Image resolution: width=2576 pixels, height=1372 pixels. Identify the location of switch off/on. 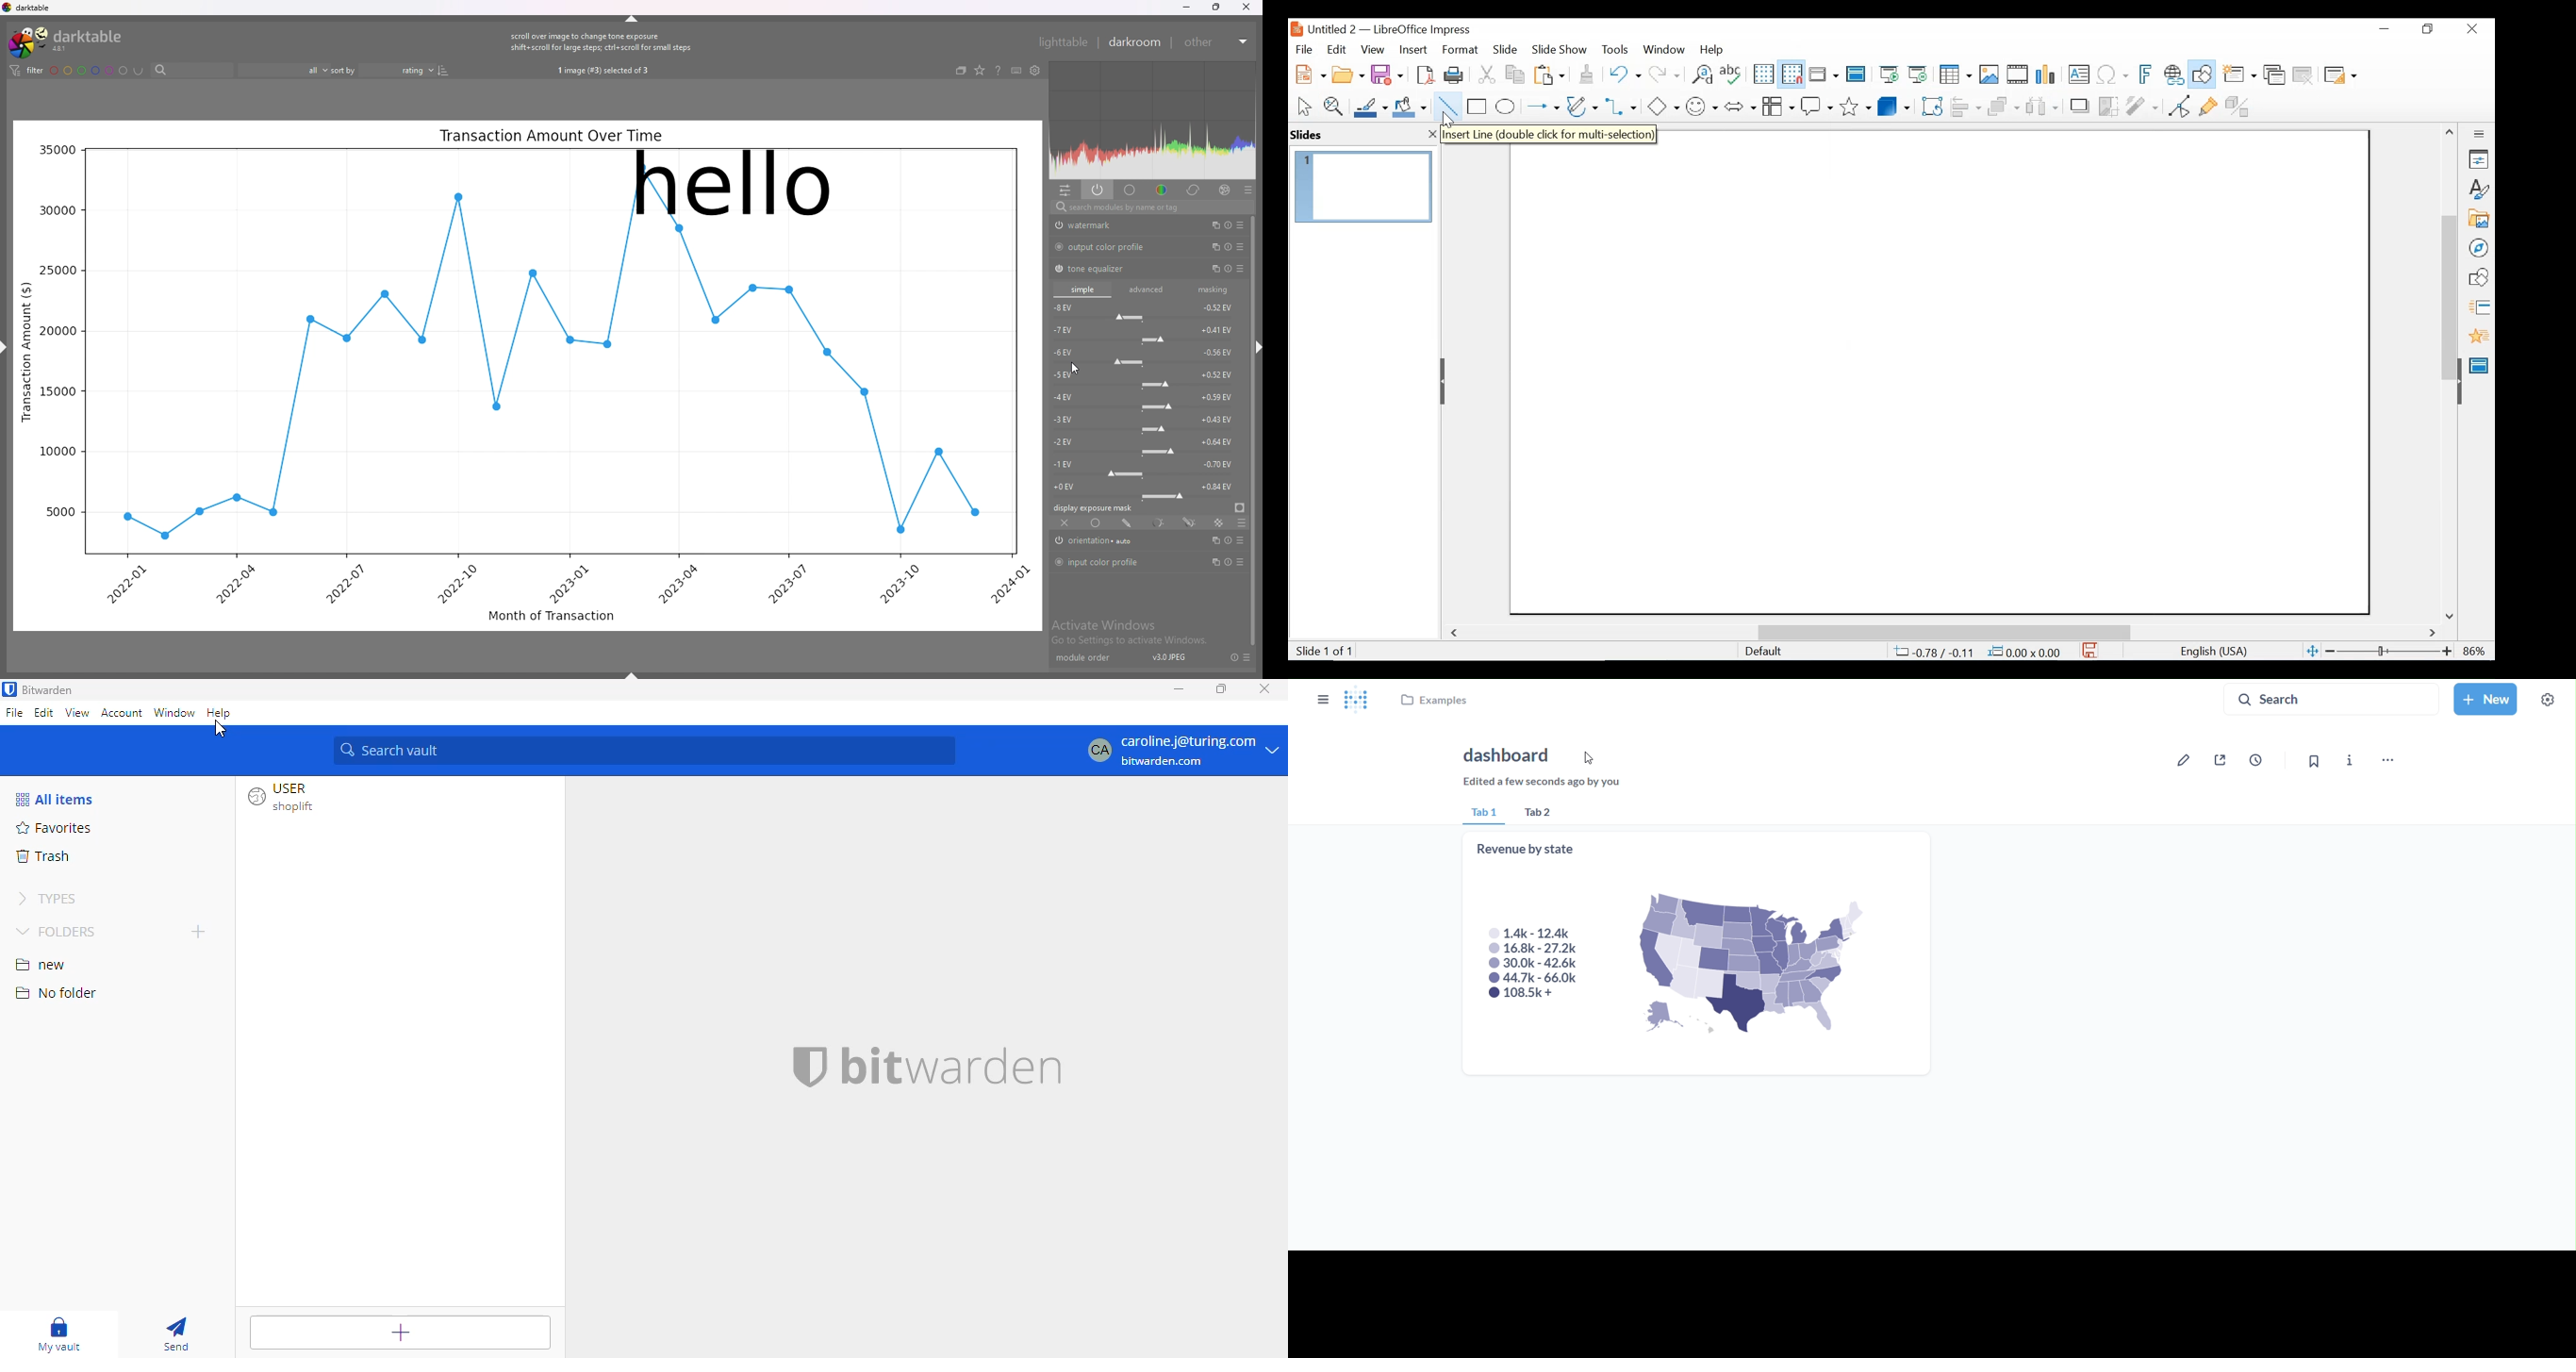
(1059, 562).